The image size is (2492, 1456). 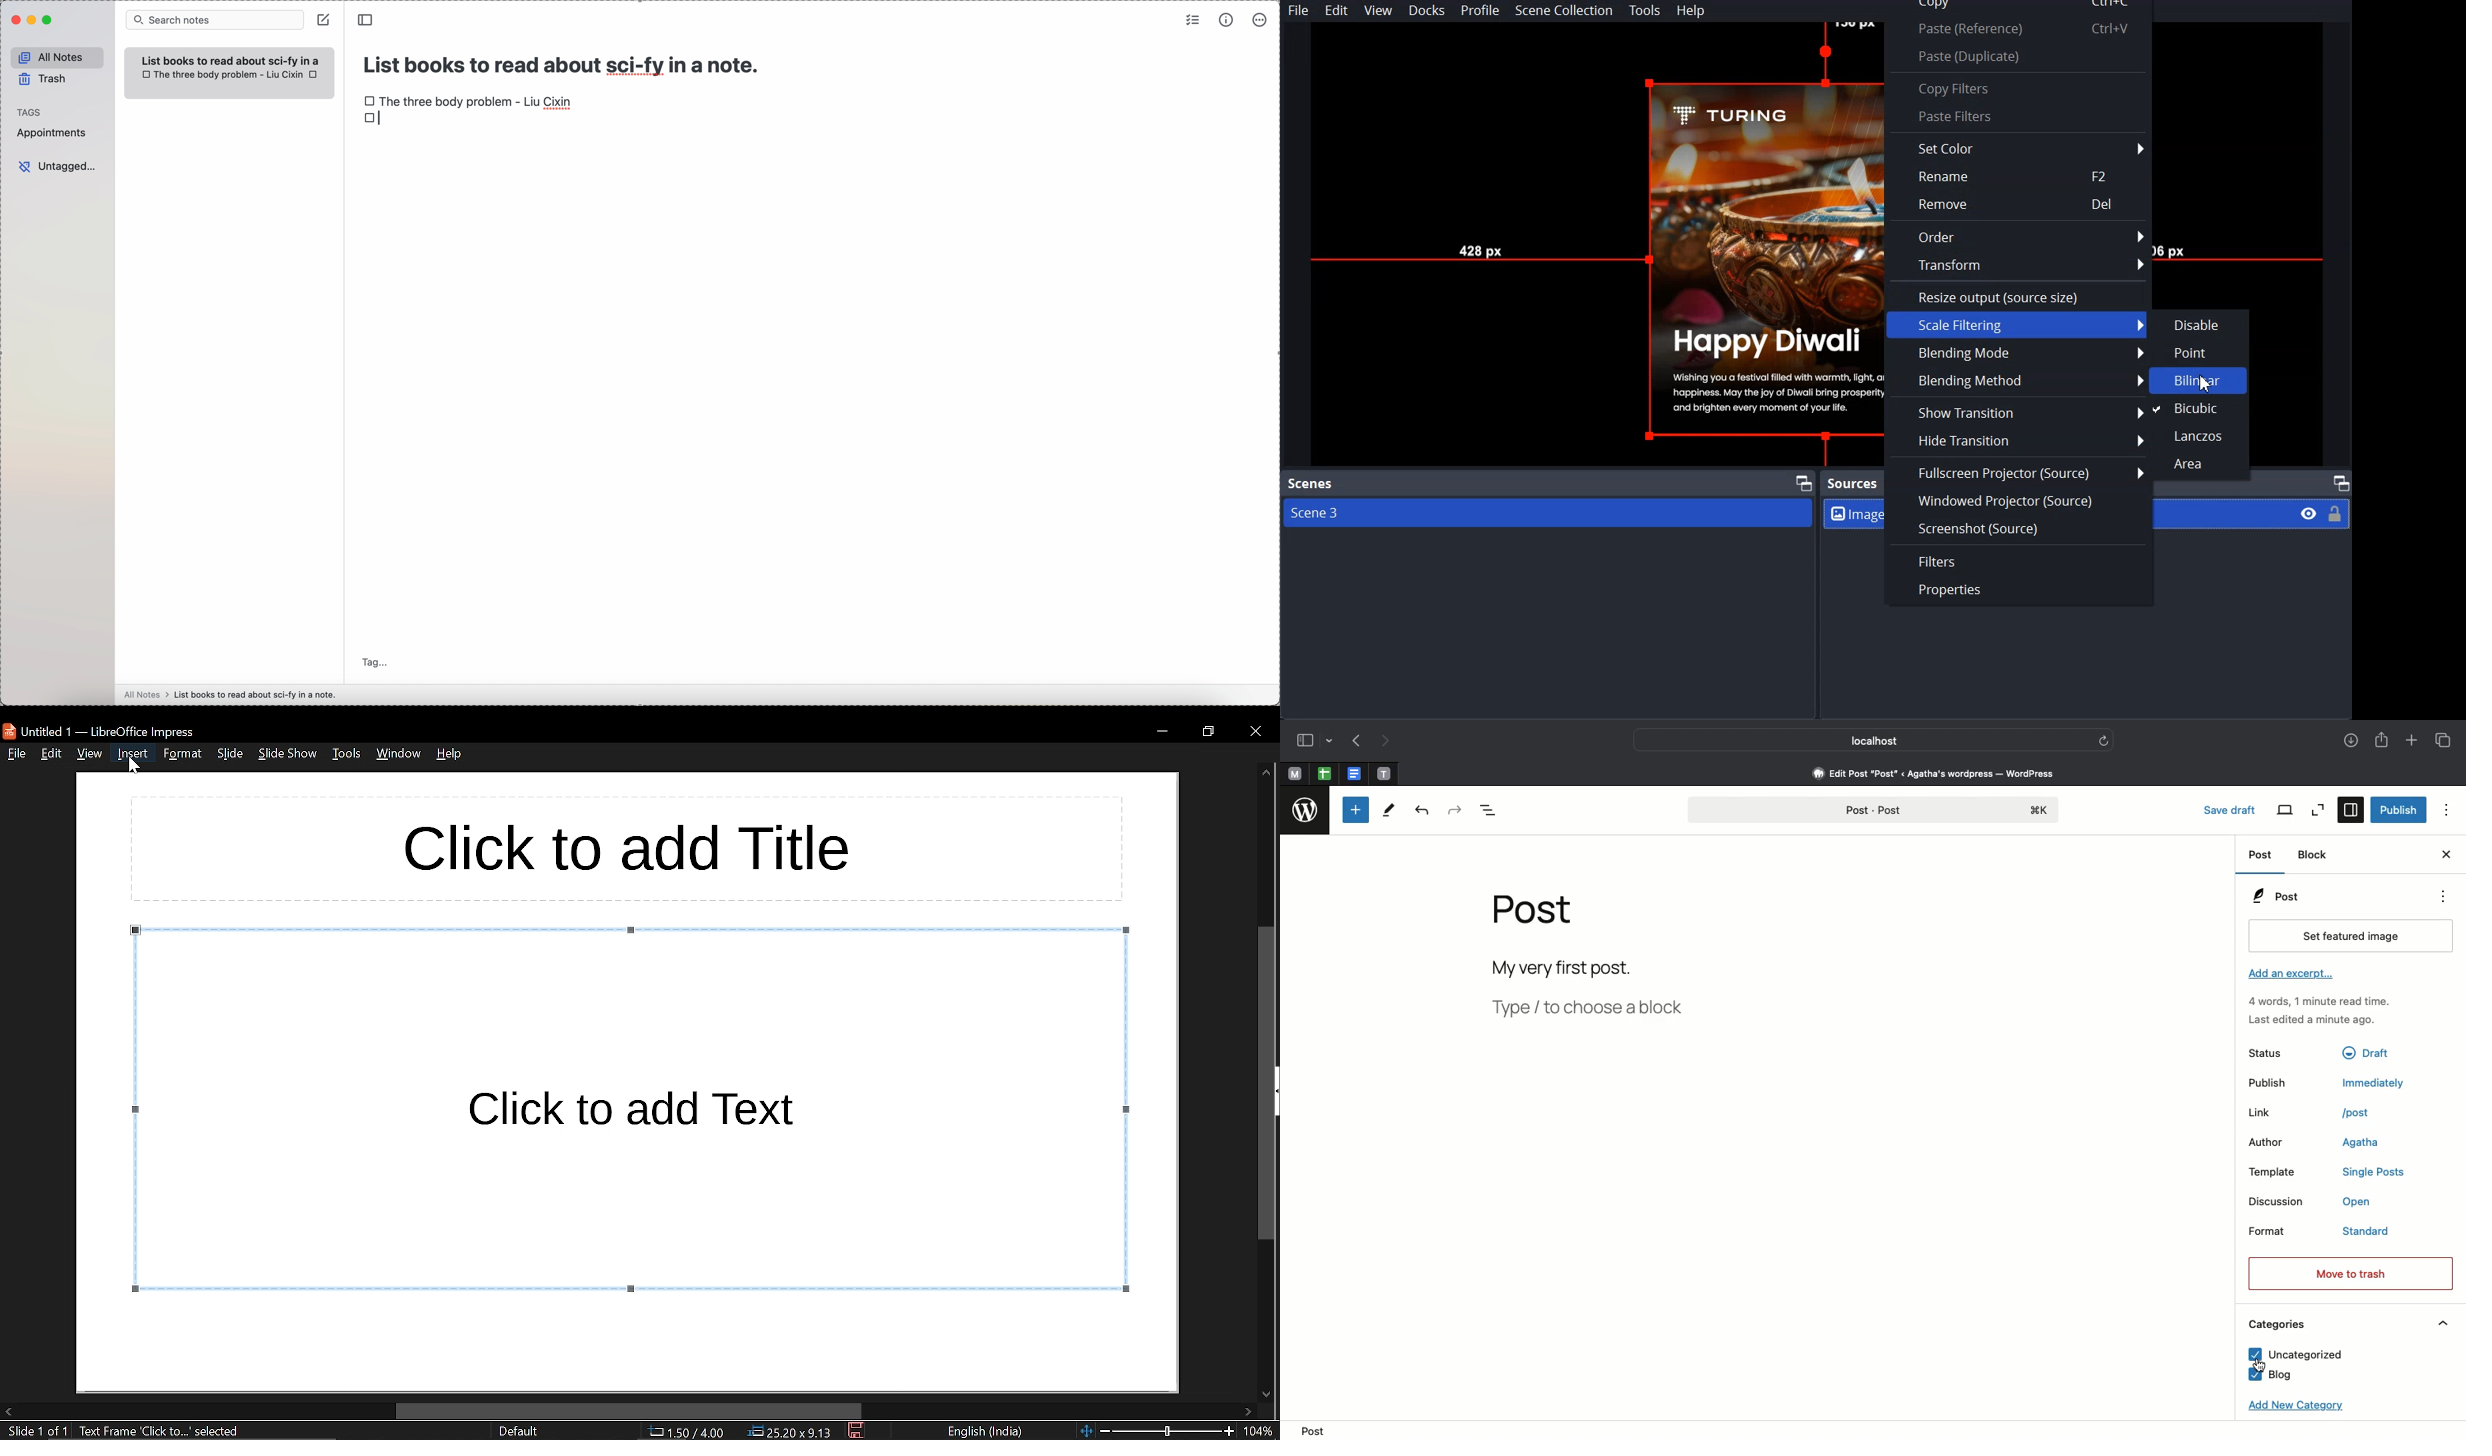 What do you see at coordinates (15, 754) in the screenshot?
I see `file` at bounding box center [15, 754].